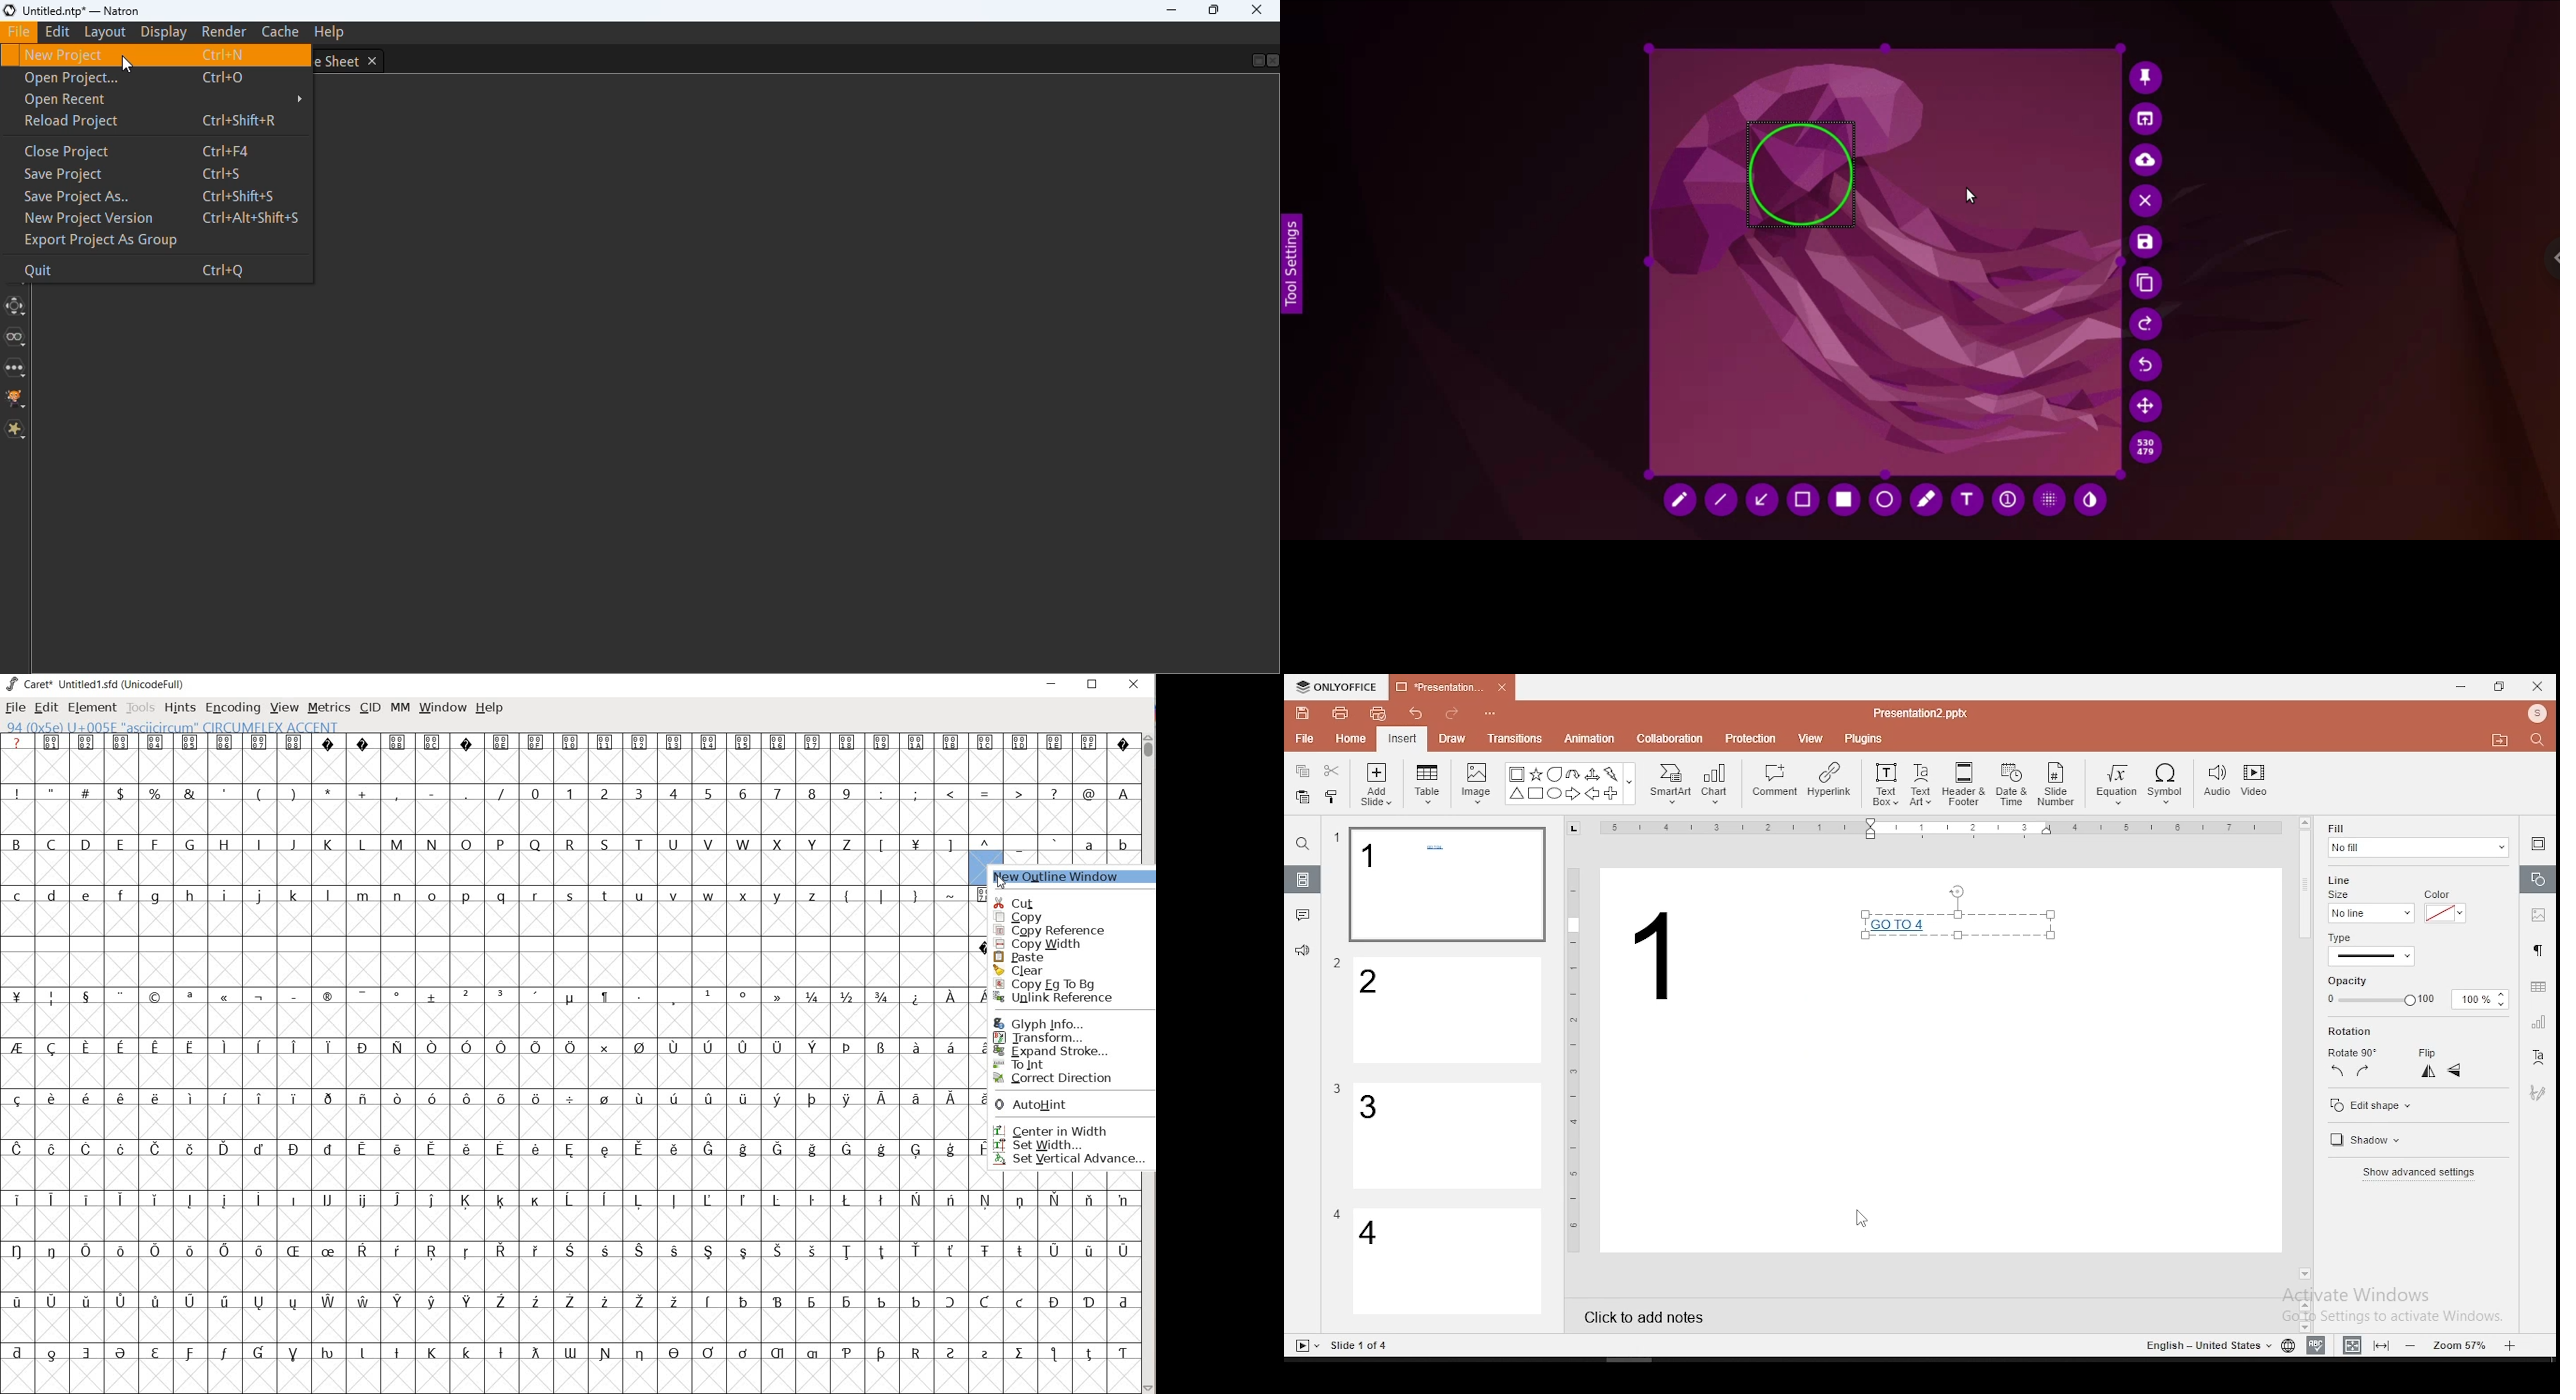 The height and width of the screenshot is (1400, 2576). Describe the element at coordinates (2539, 714) in the screenshot. I see `Profile` at that location.